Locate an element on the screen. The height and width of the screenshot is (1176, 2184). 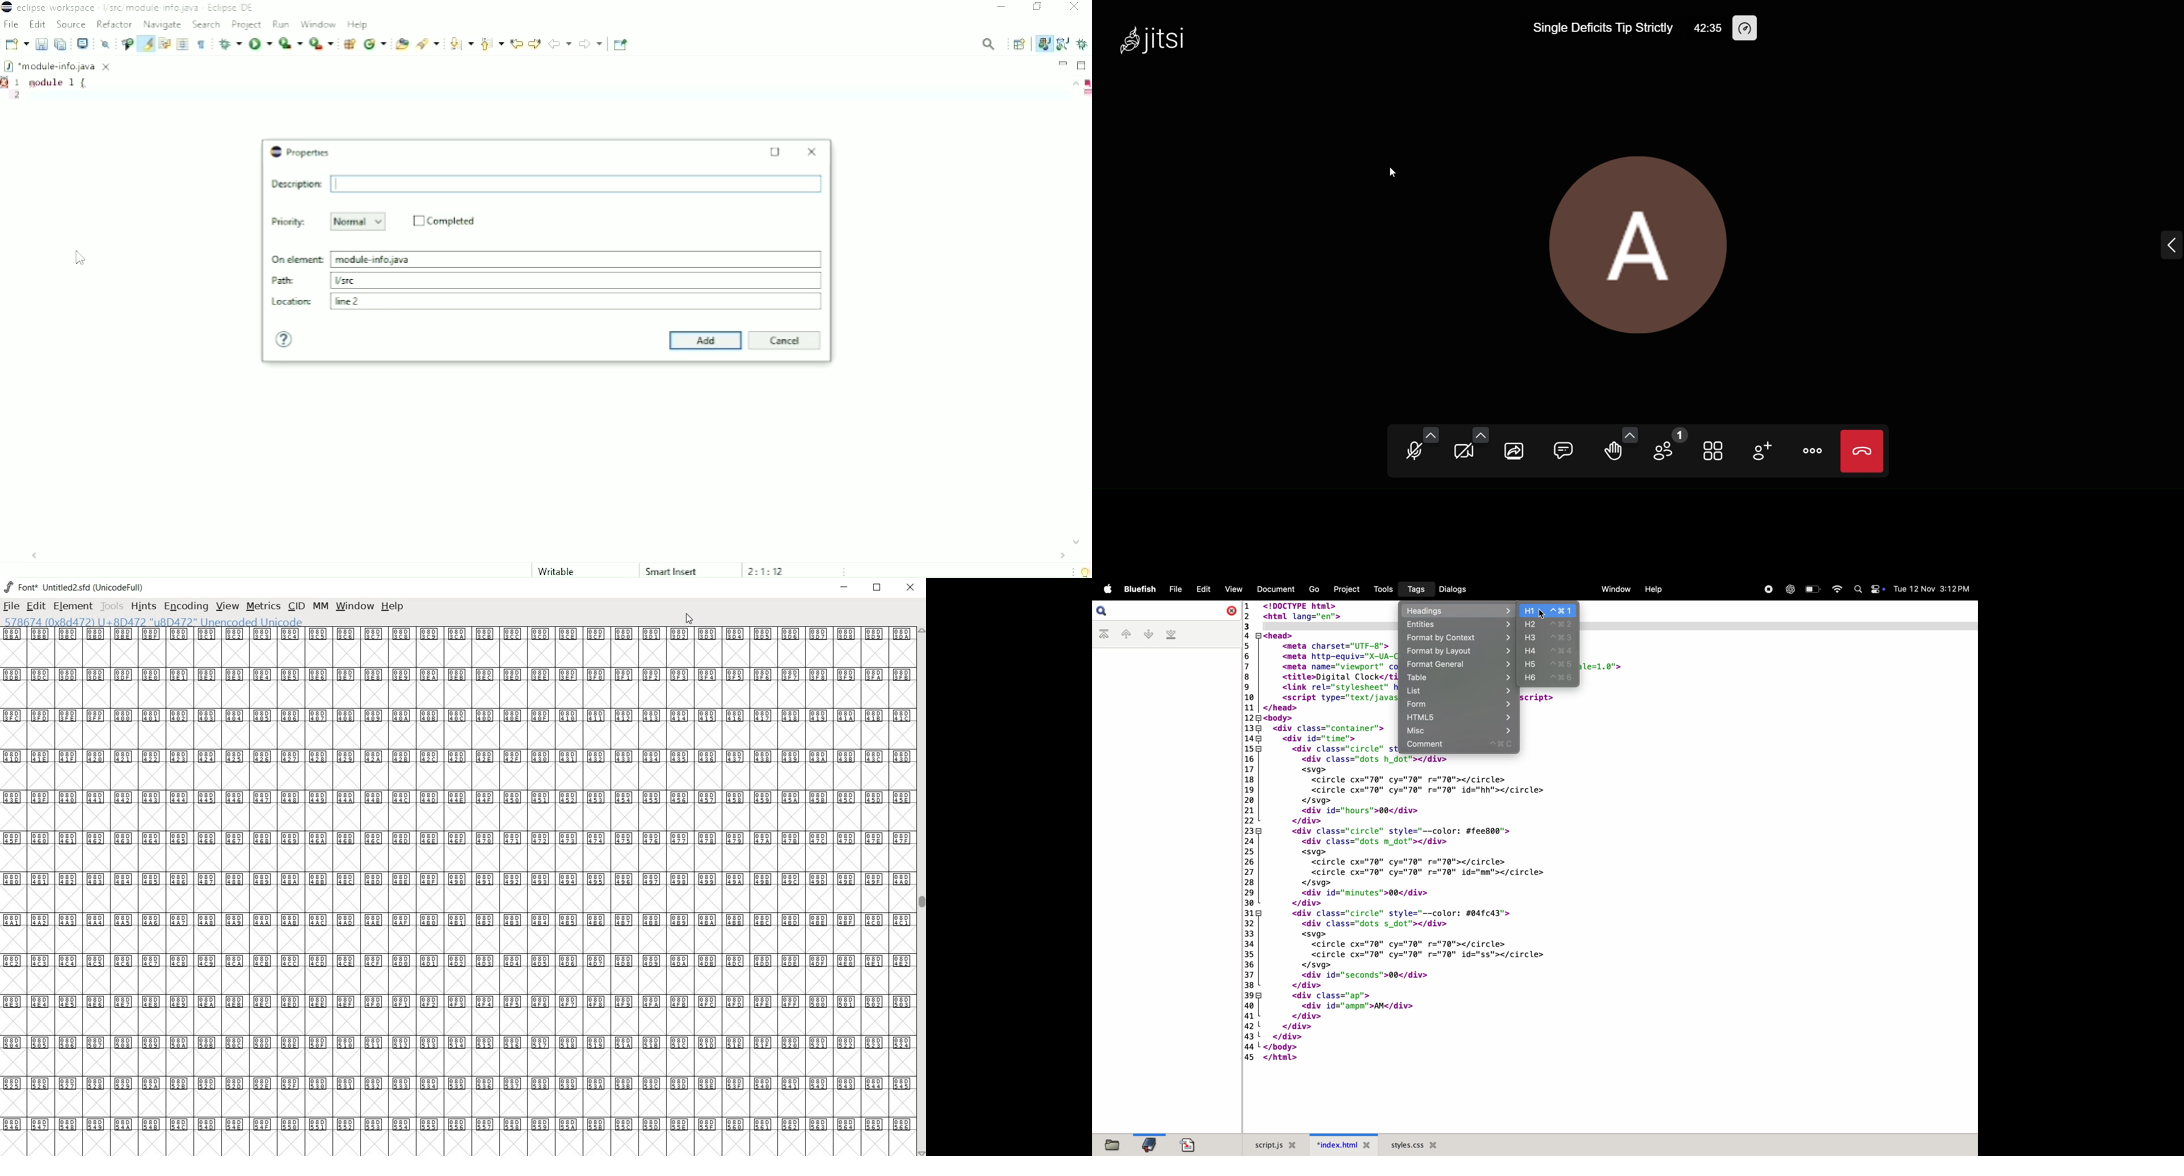
H5 is located at coordinates (1549, 665).